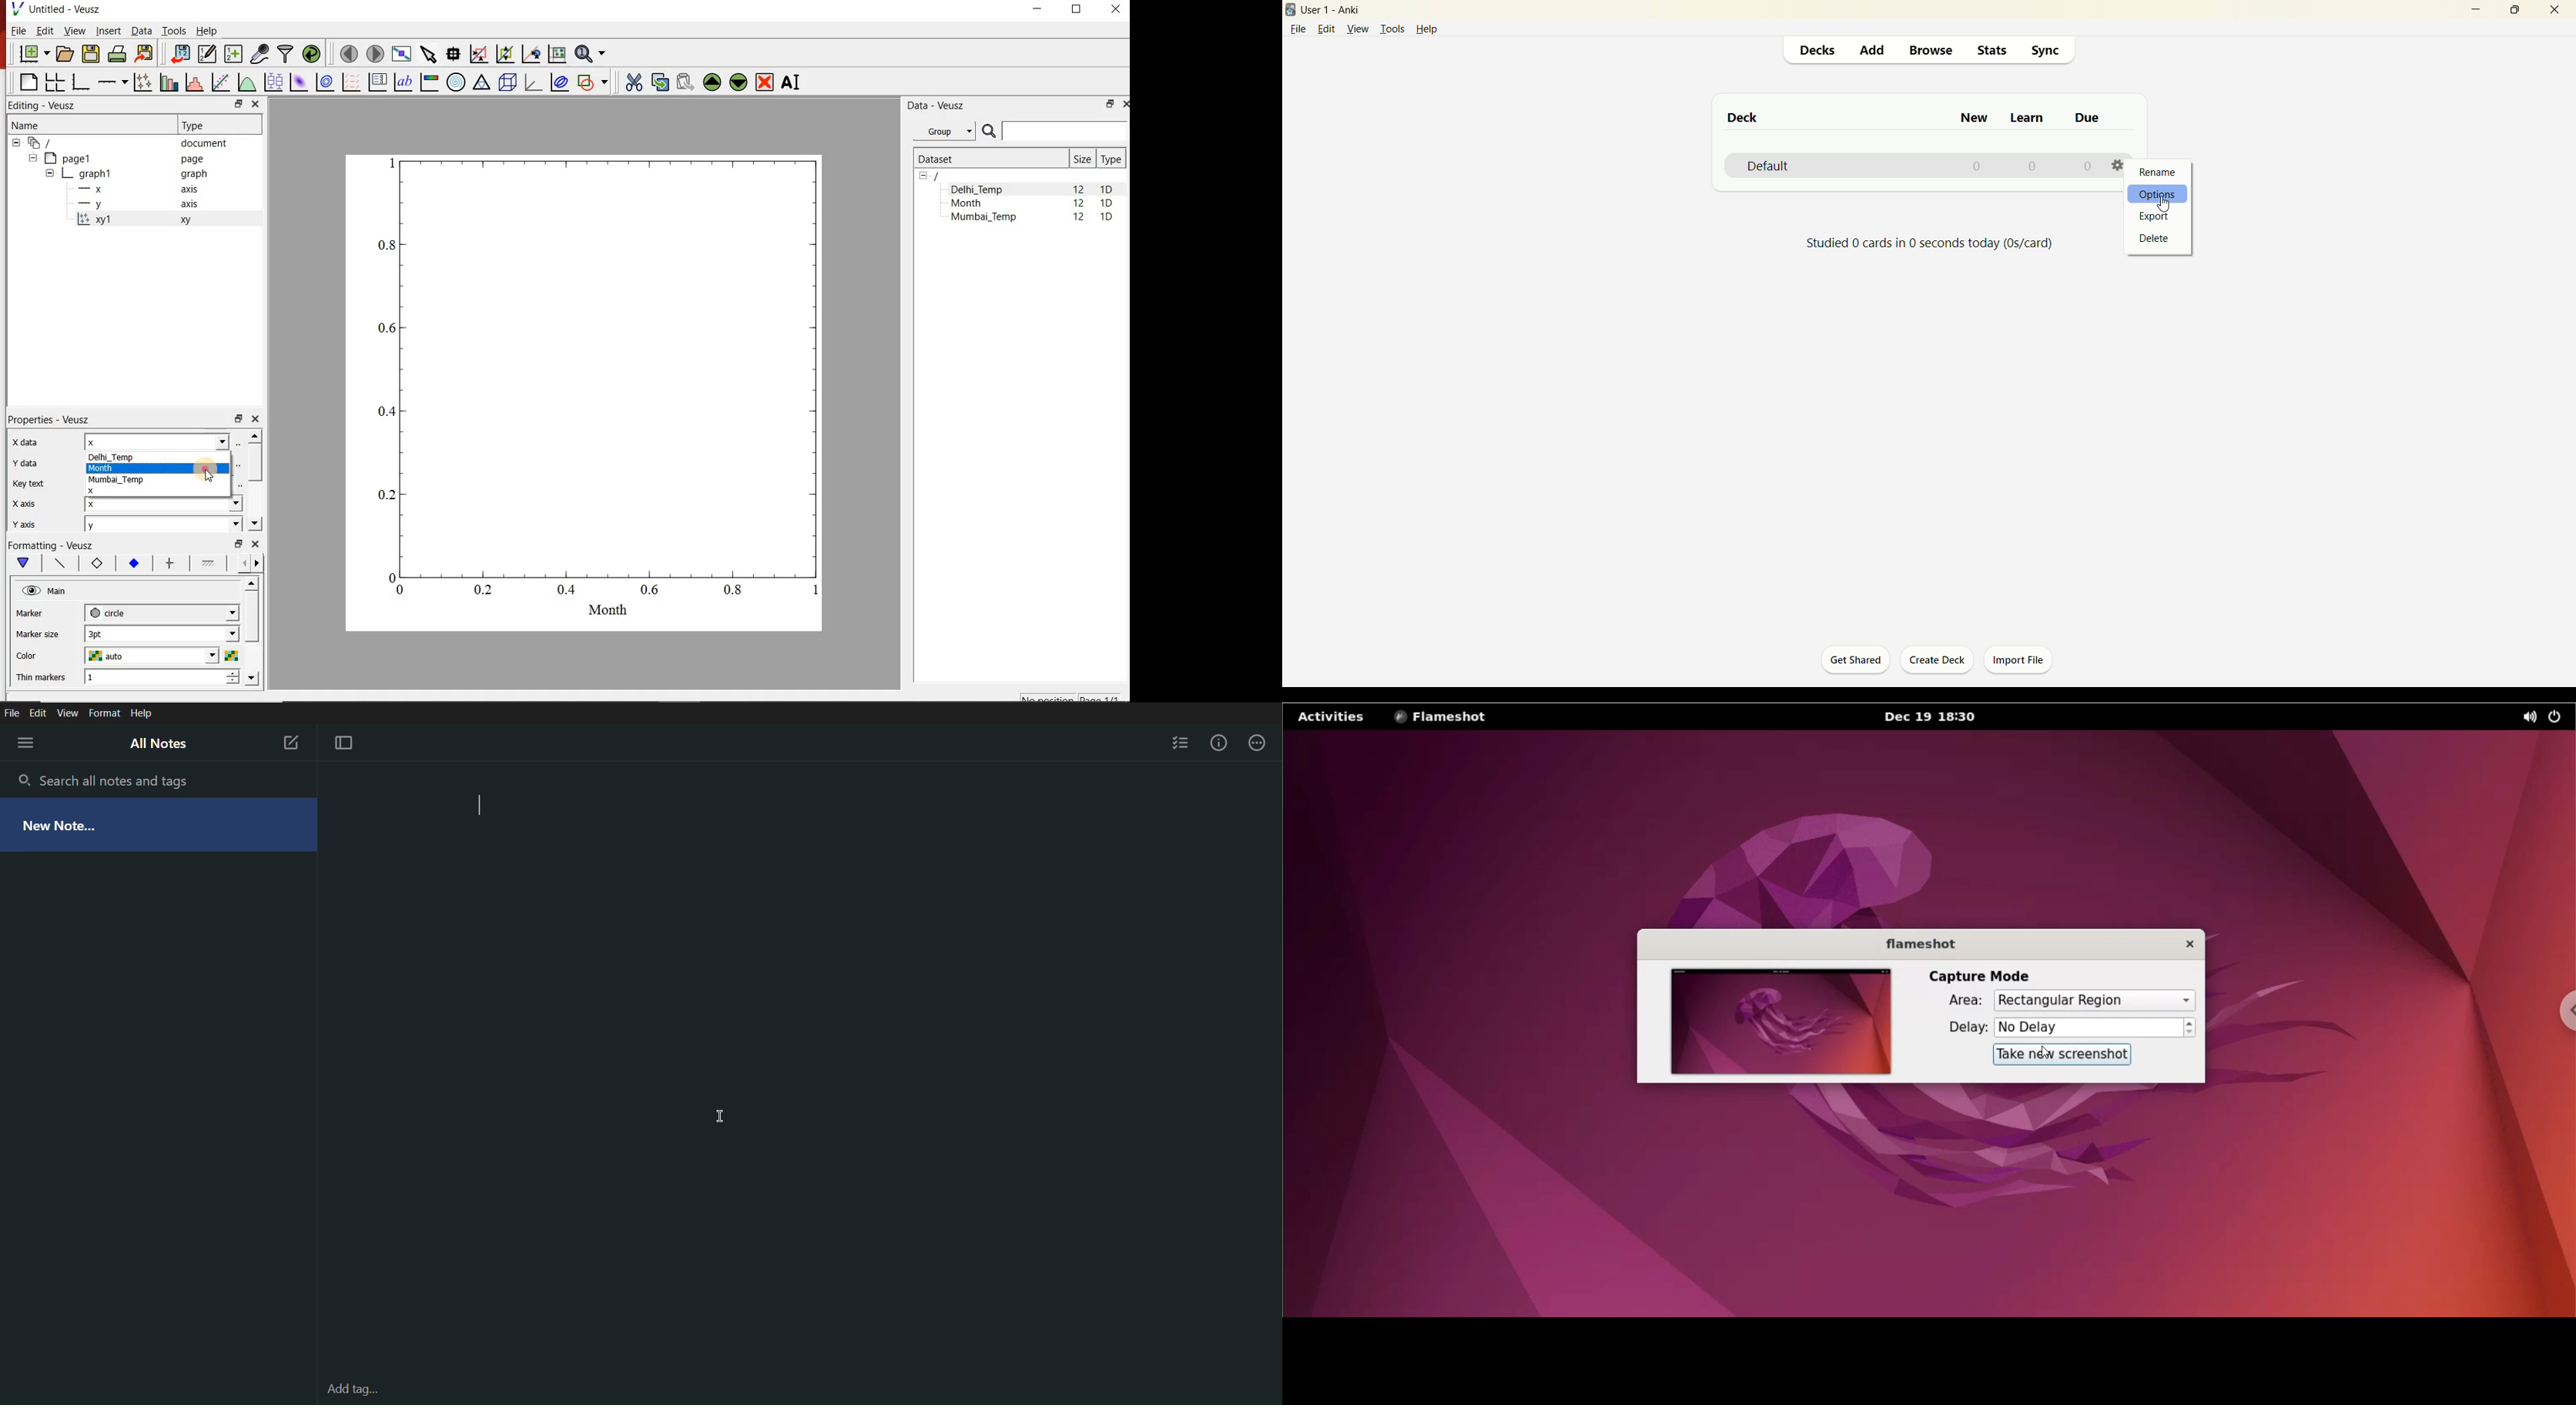 Image resolution: width=2576 pixels, height=1428 pixels. I want to click on browse, so click(1932, 51).